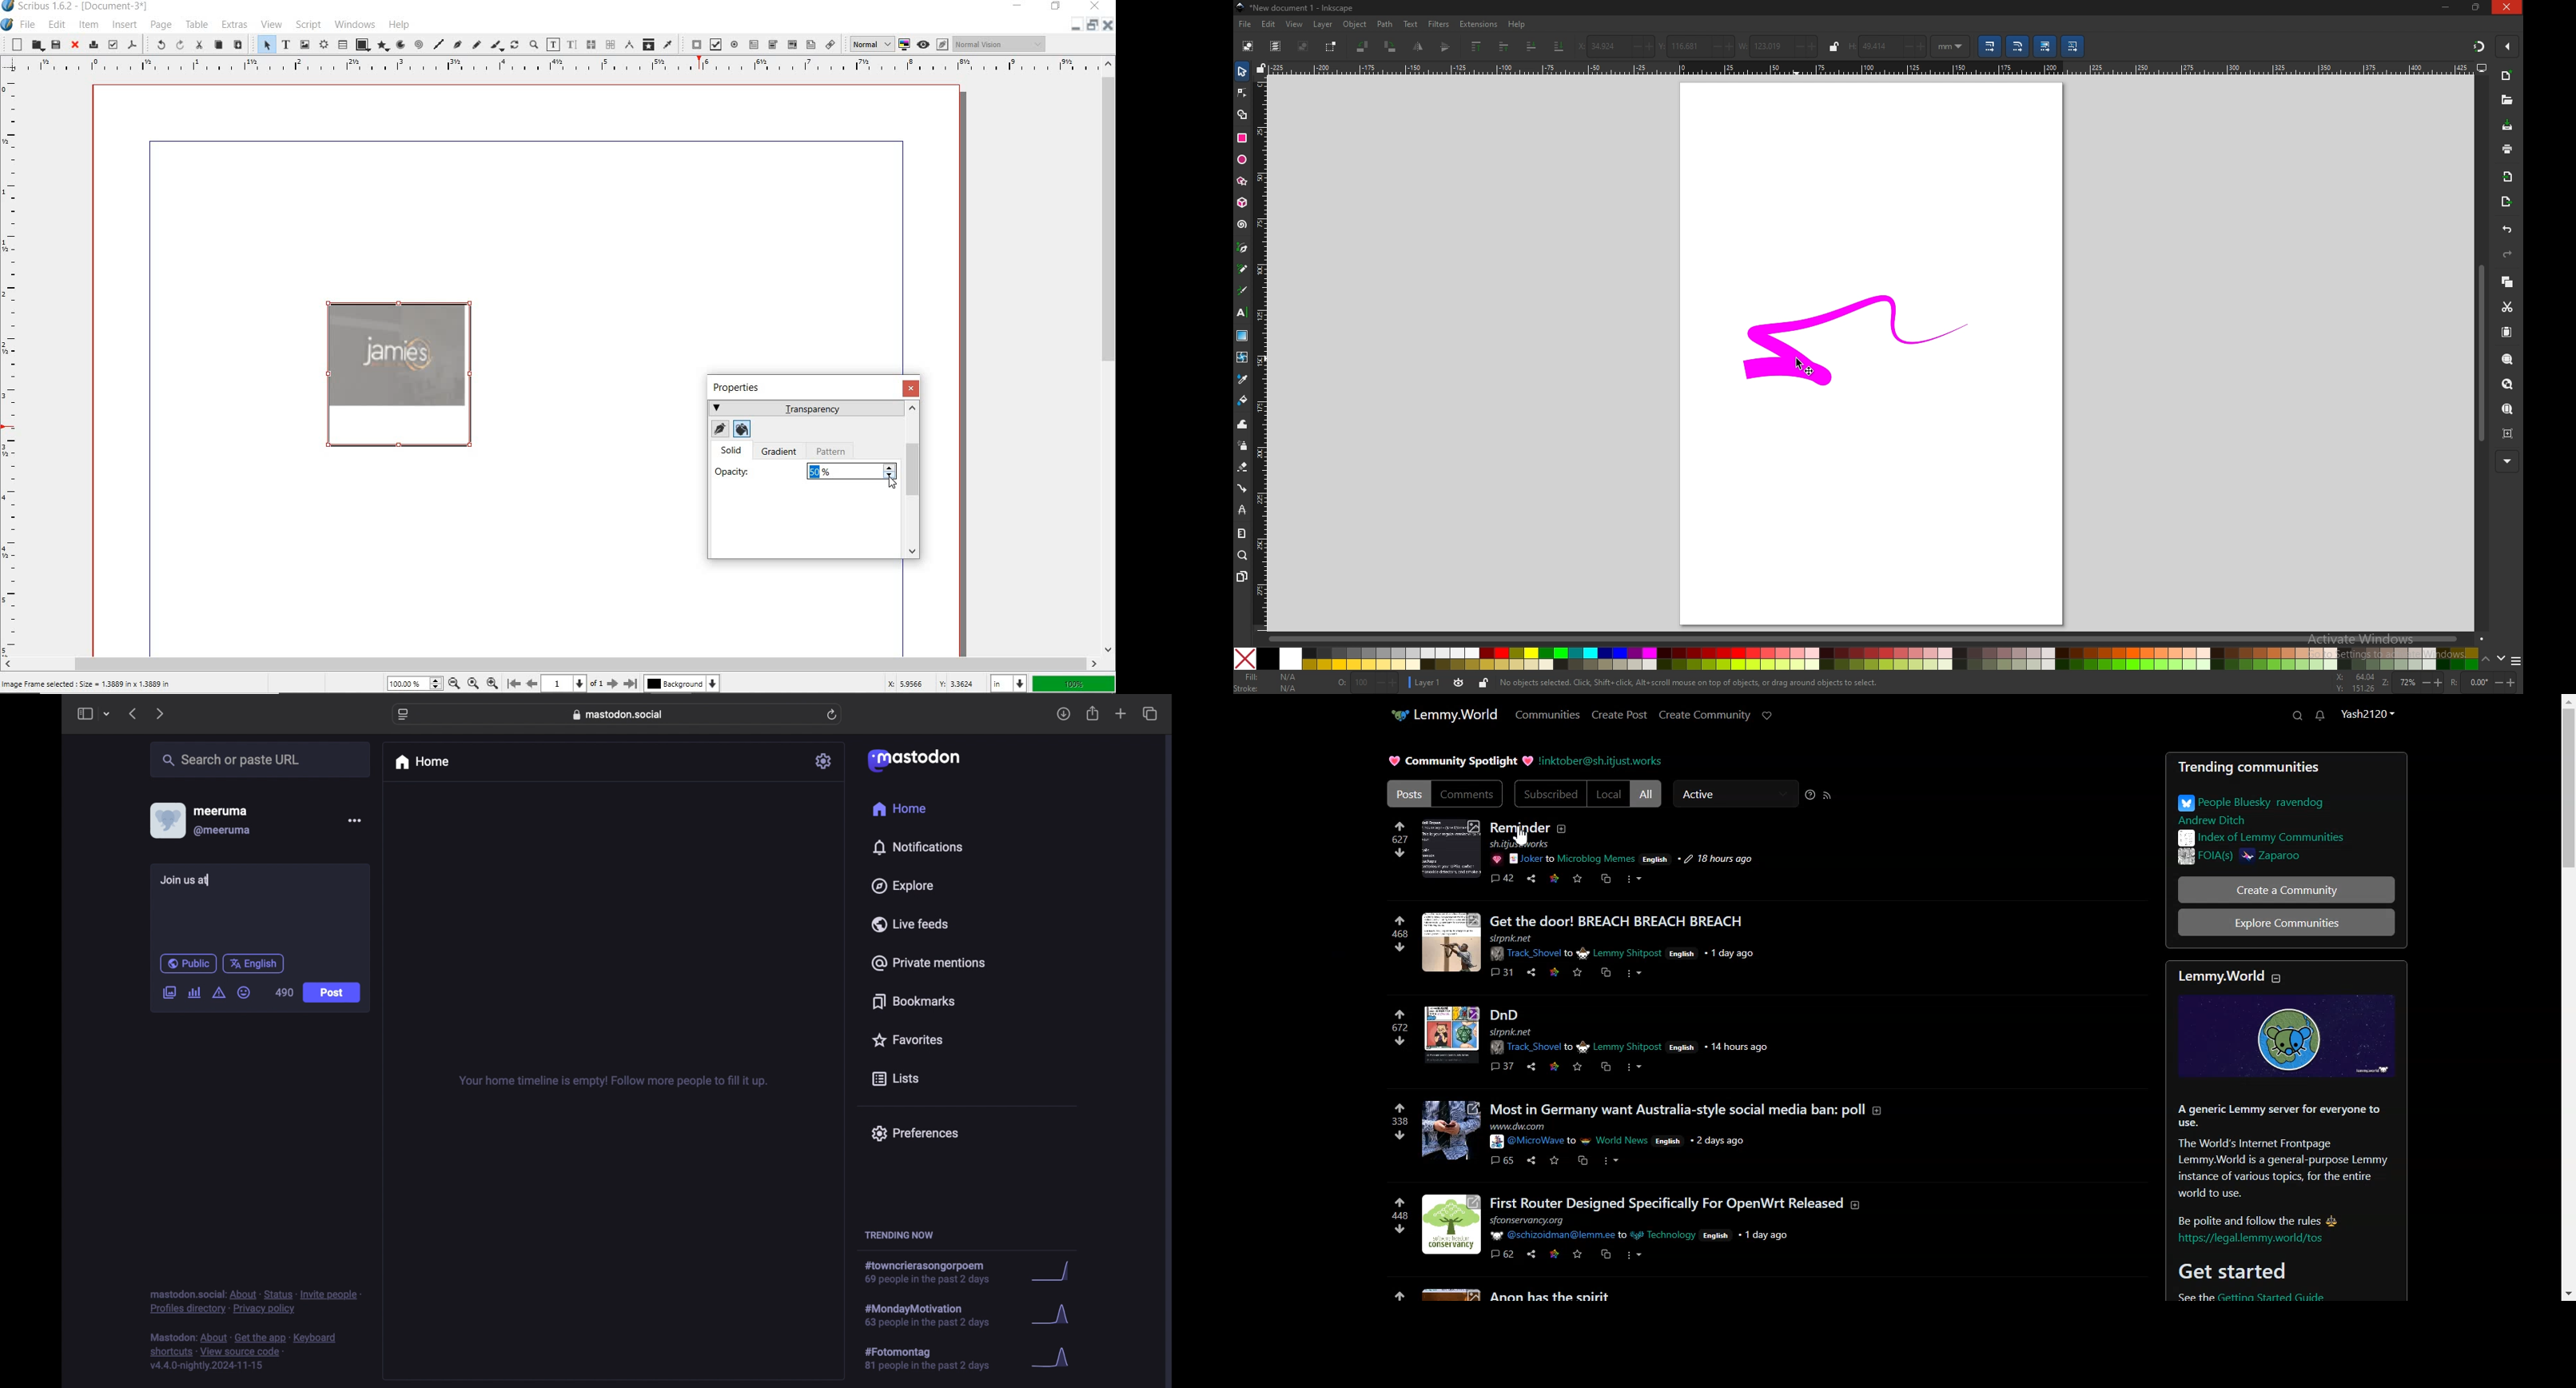  Describe the element at coordinates (169, 993) in the screenshot. I see `add image` at that location.